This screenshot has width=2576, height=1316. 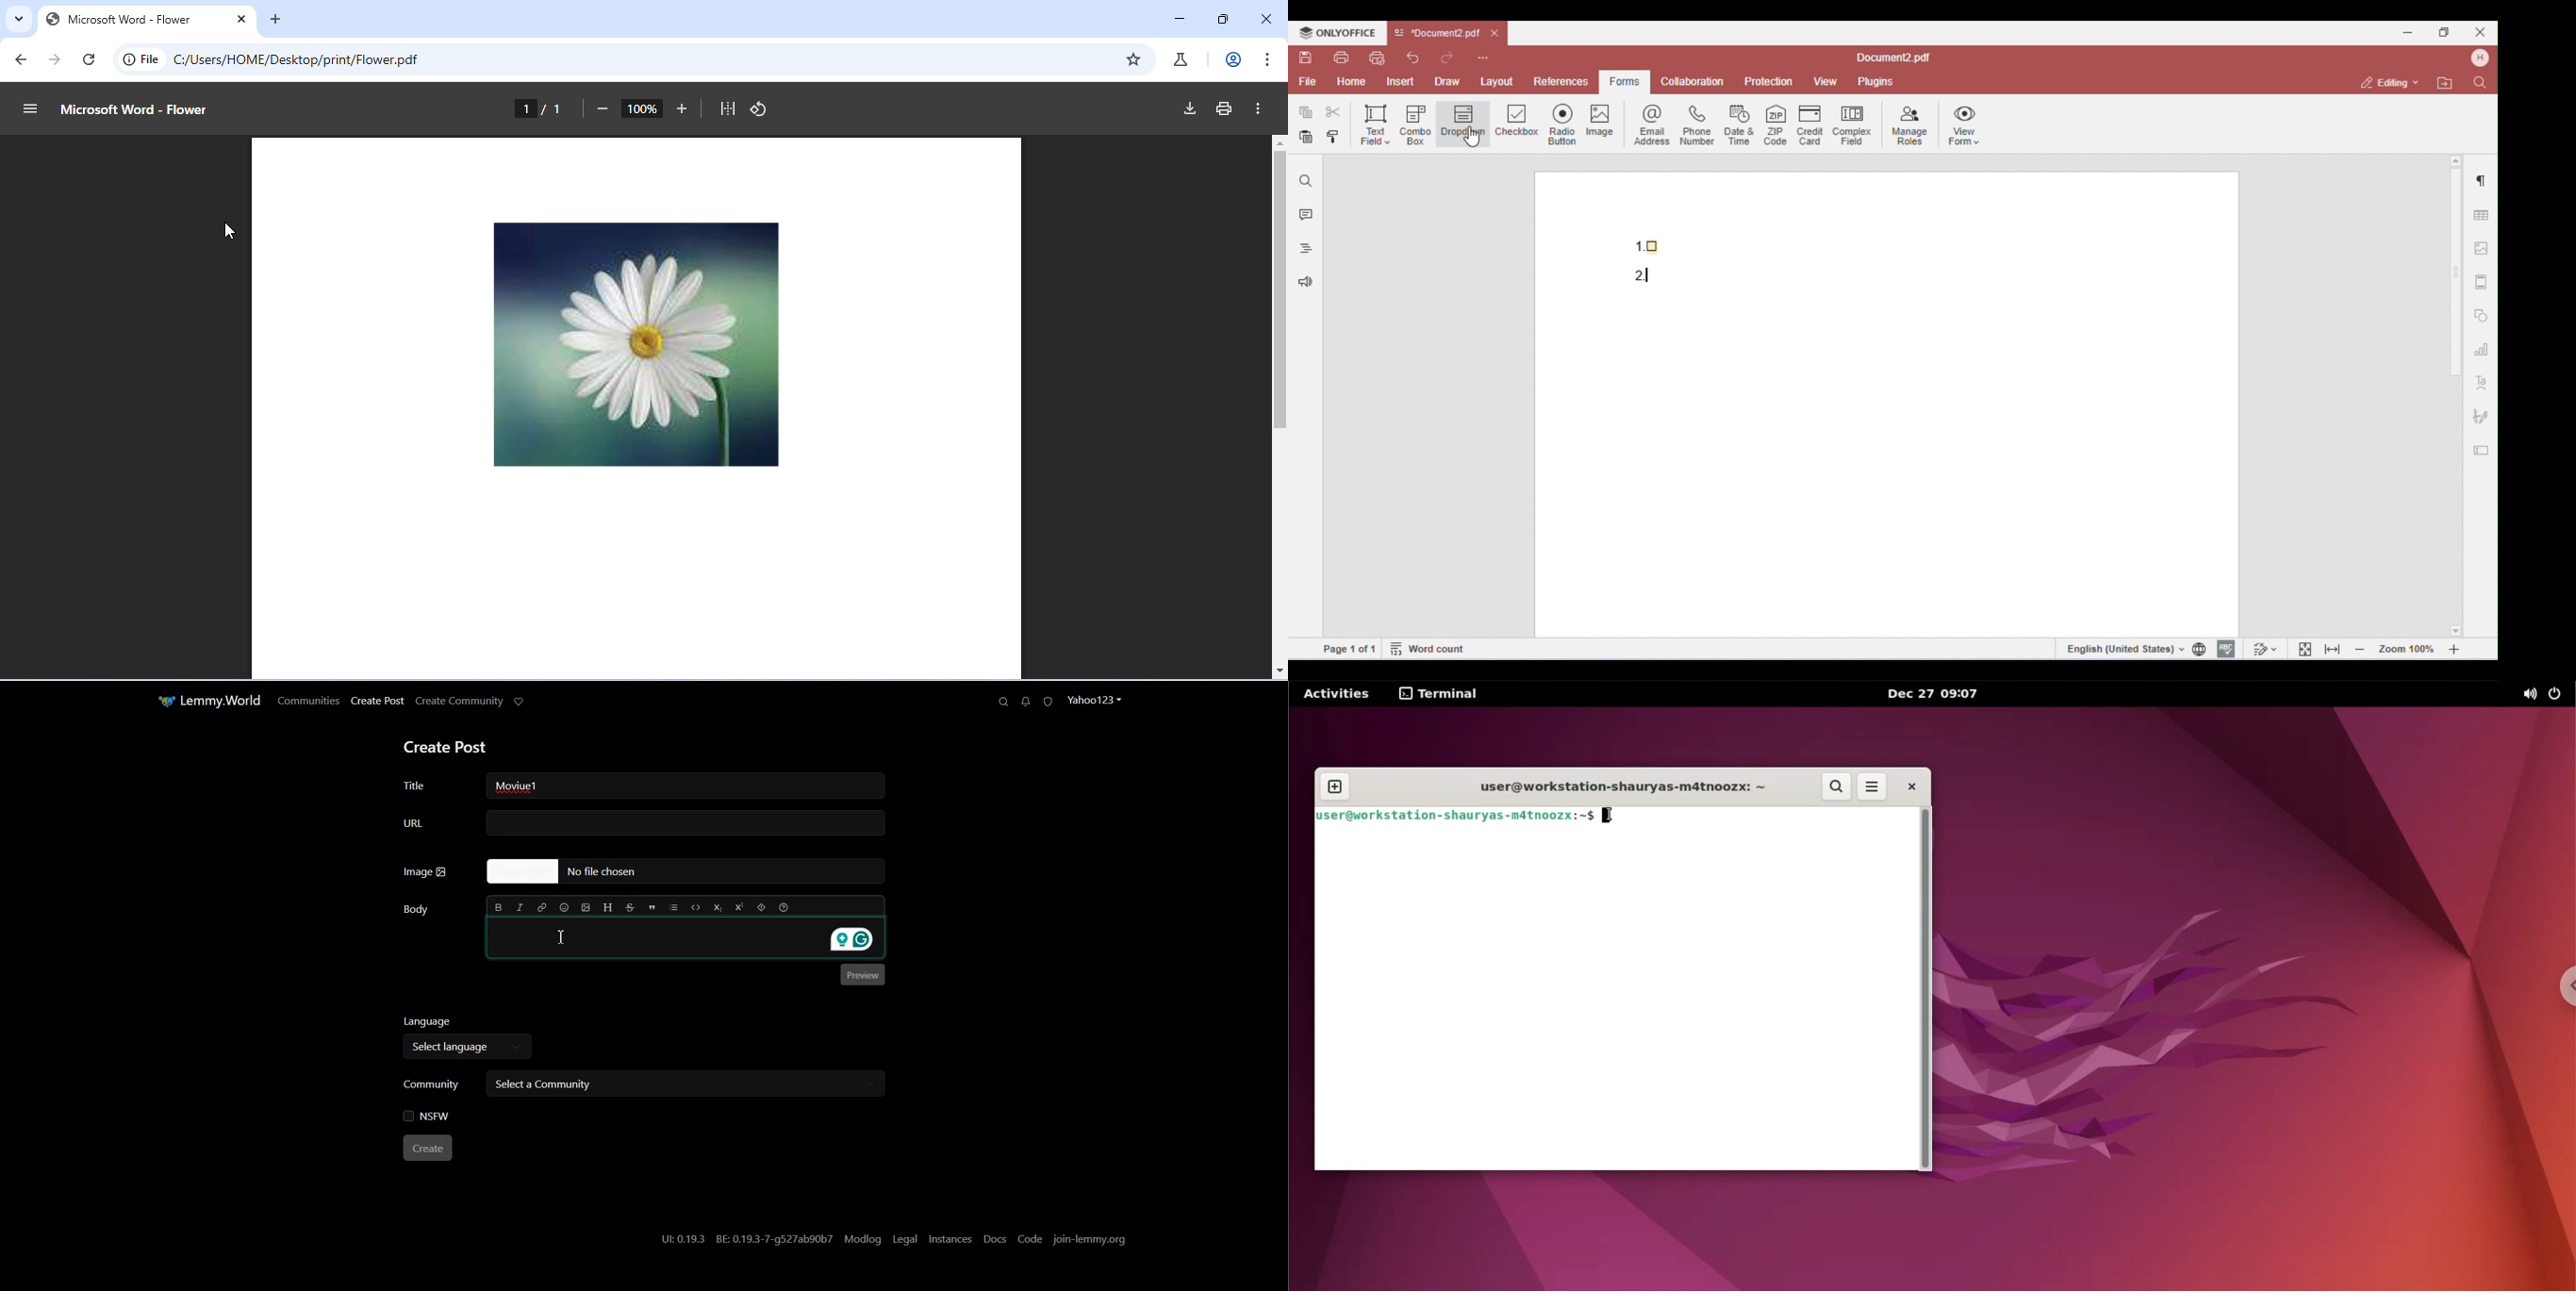 What do you see at coordinates (857, 941) in the screenshot?
I see `Grammarly extension` at bounding box center [857, 941].